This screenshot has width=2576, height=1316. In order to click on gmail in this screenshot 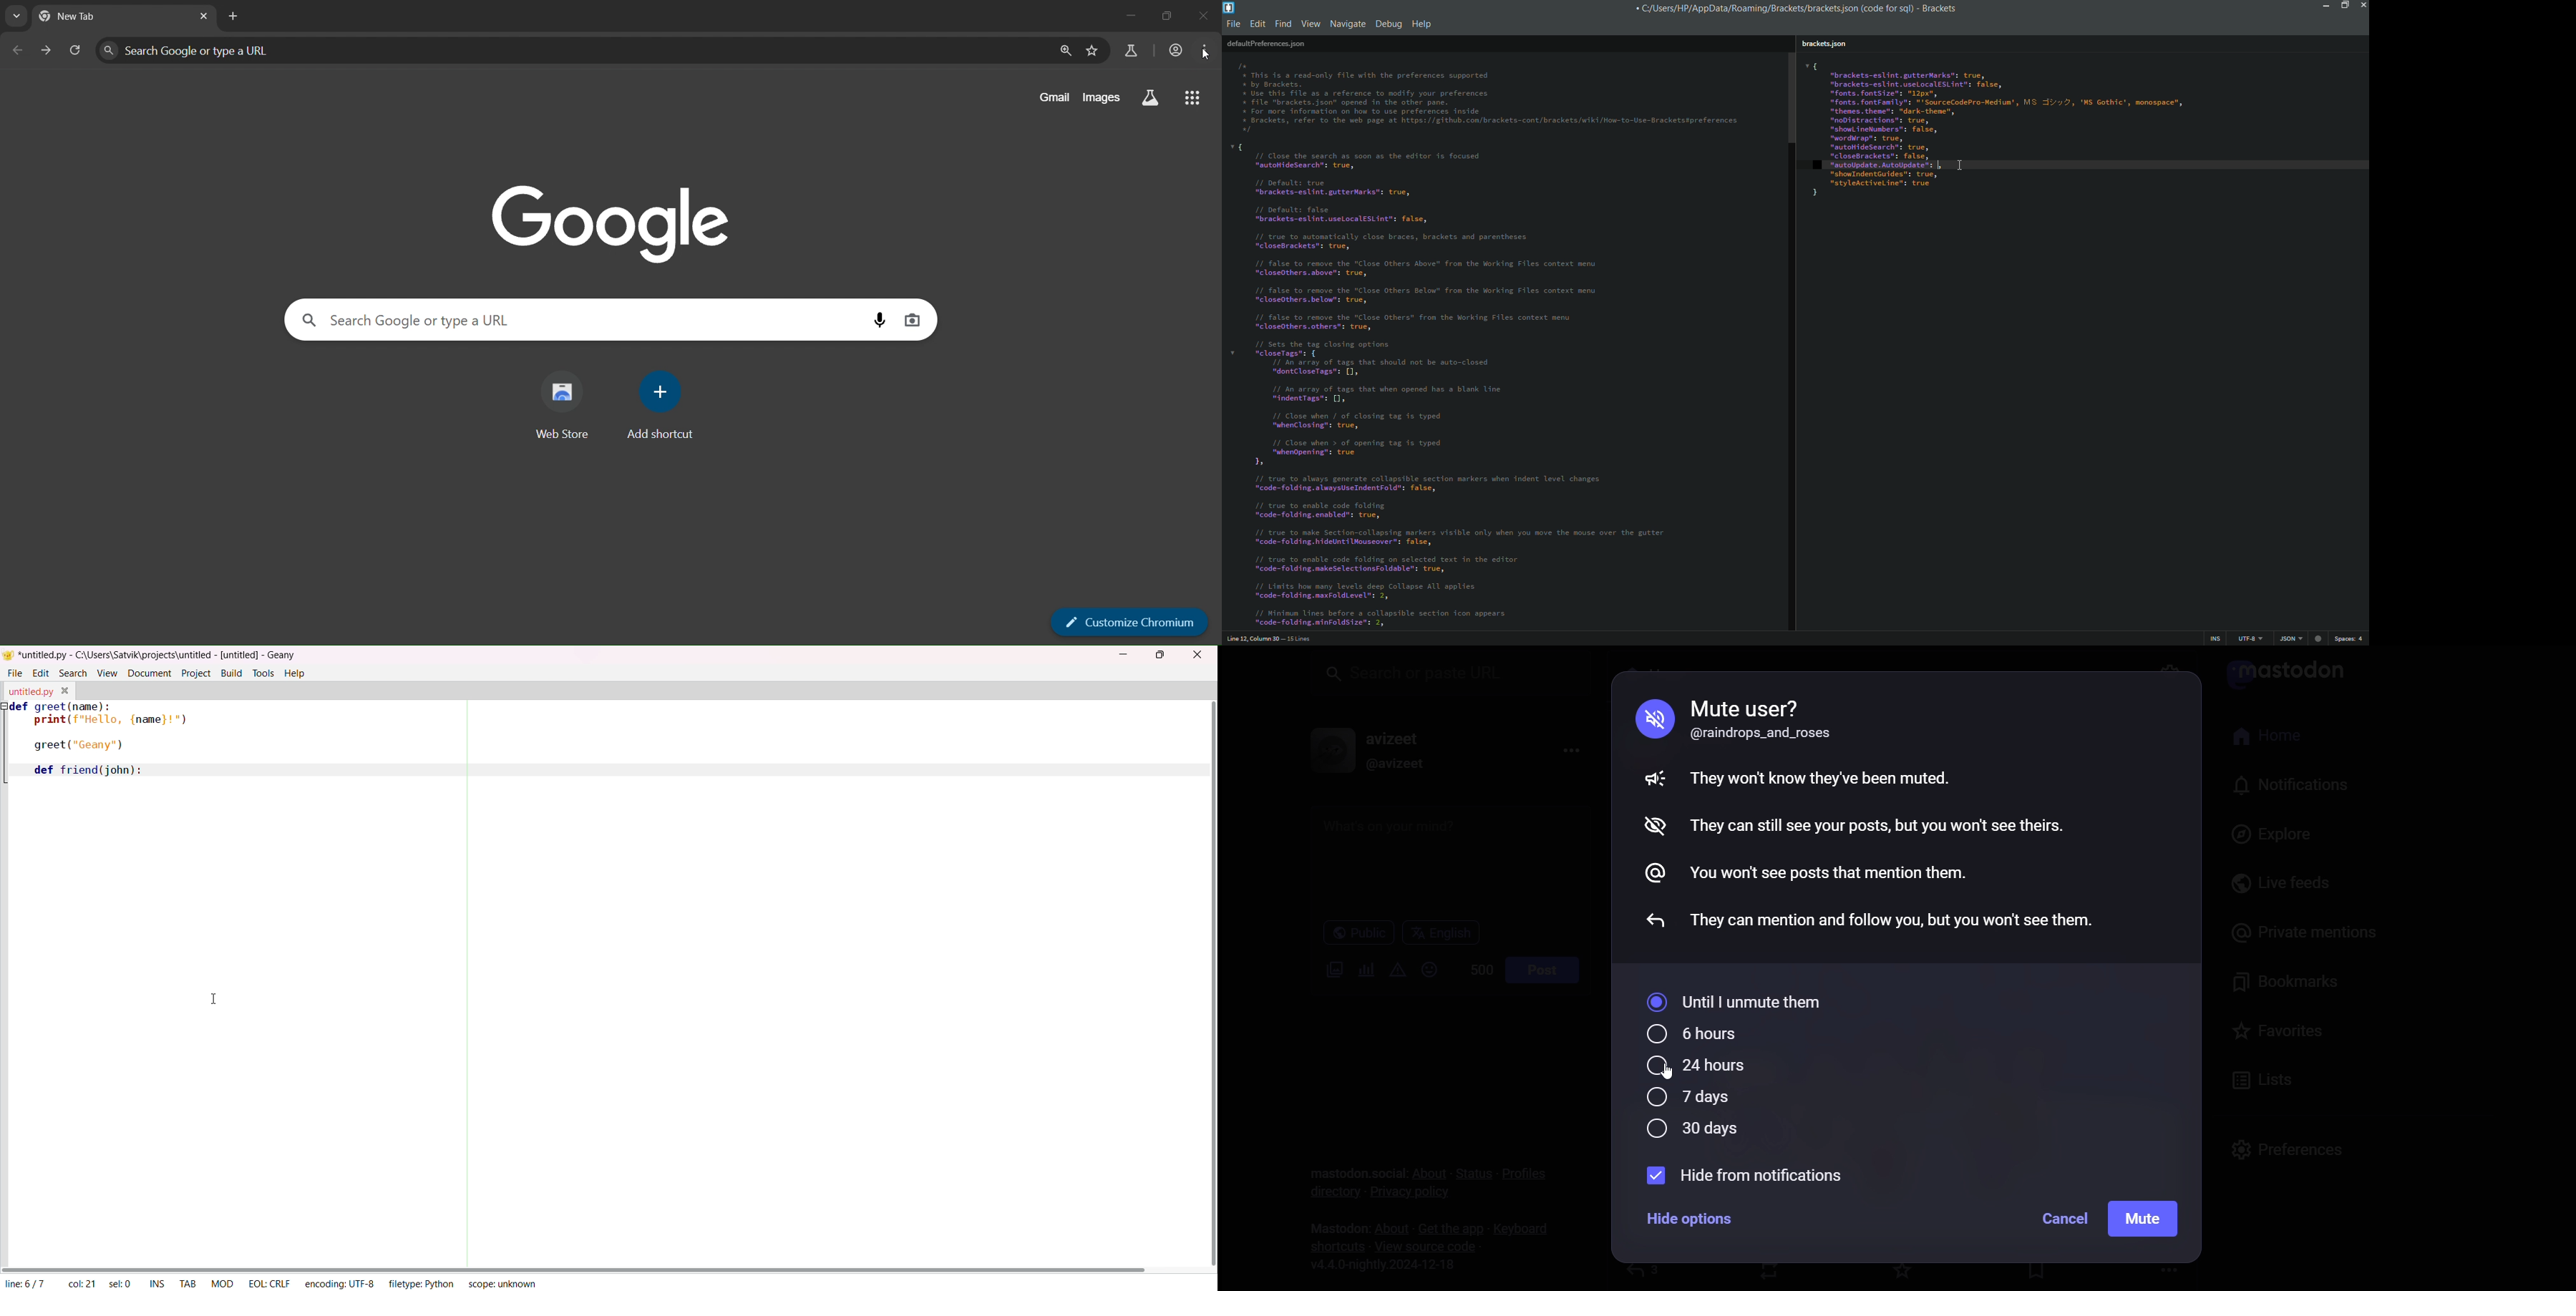, I will do `click(1057, 99)`.